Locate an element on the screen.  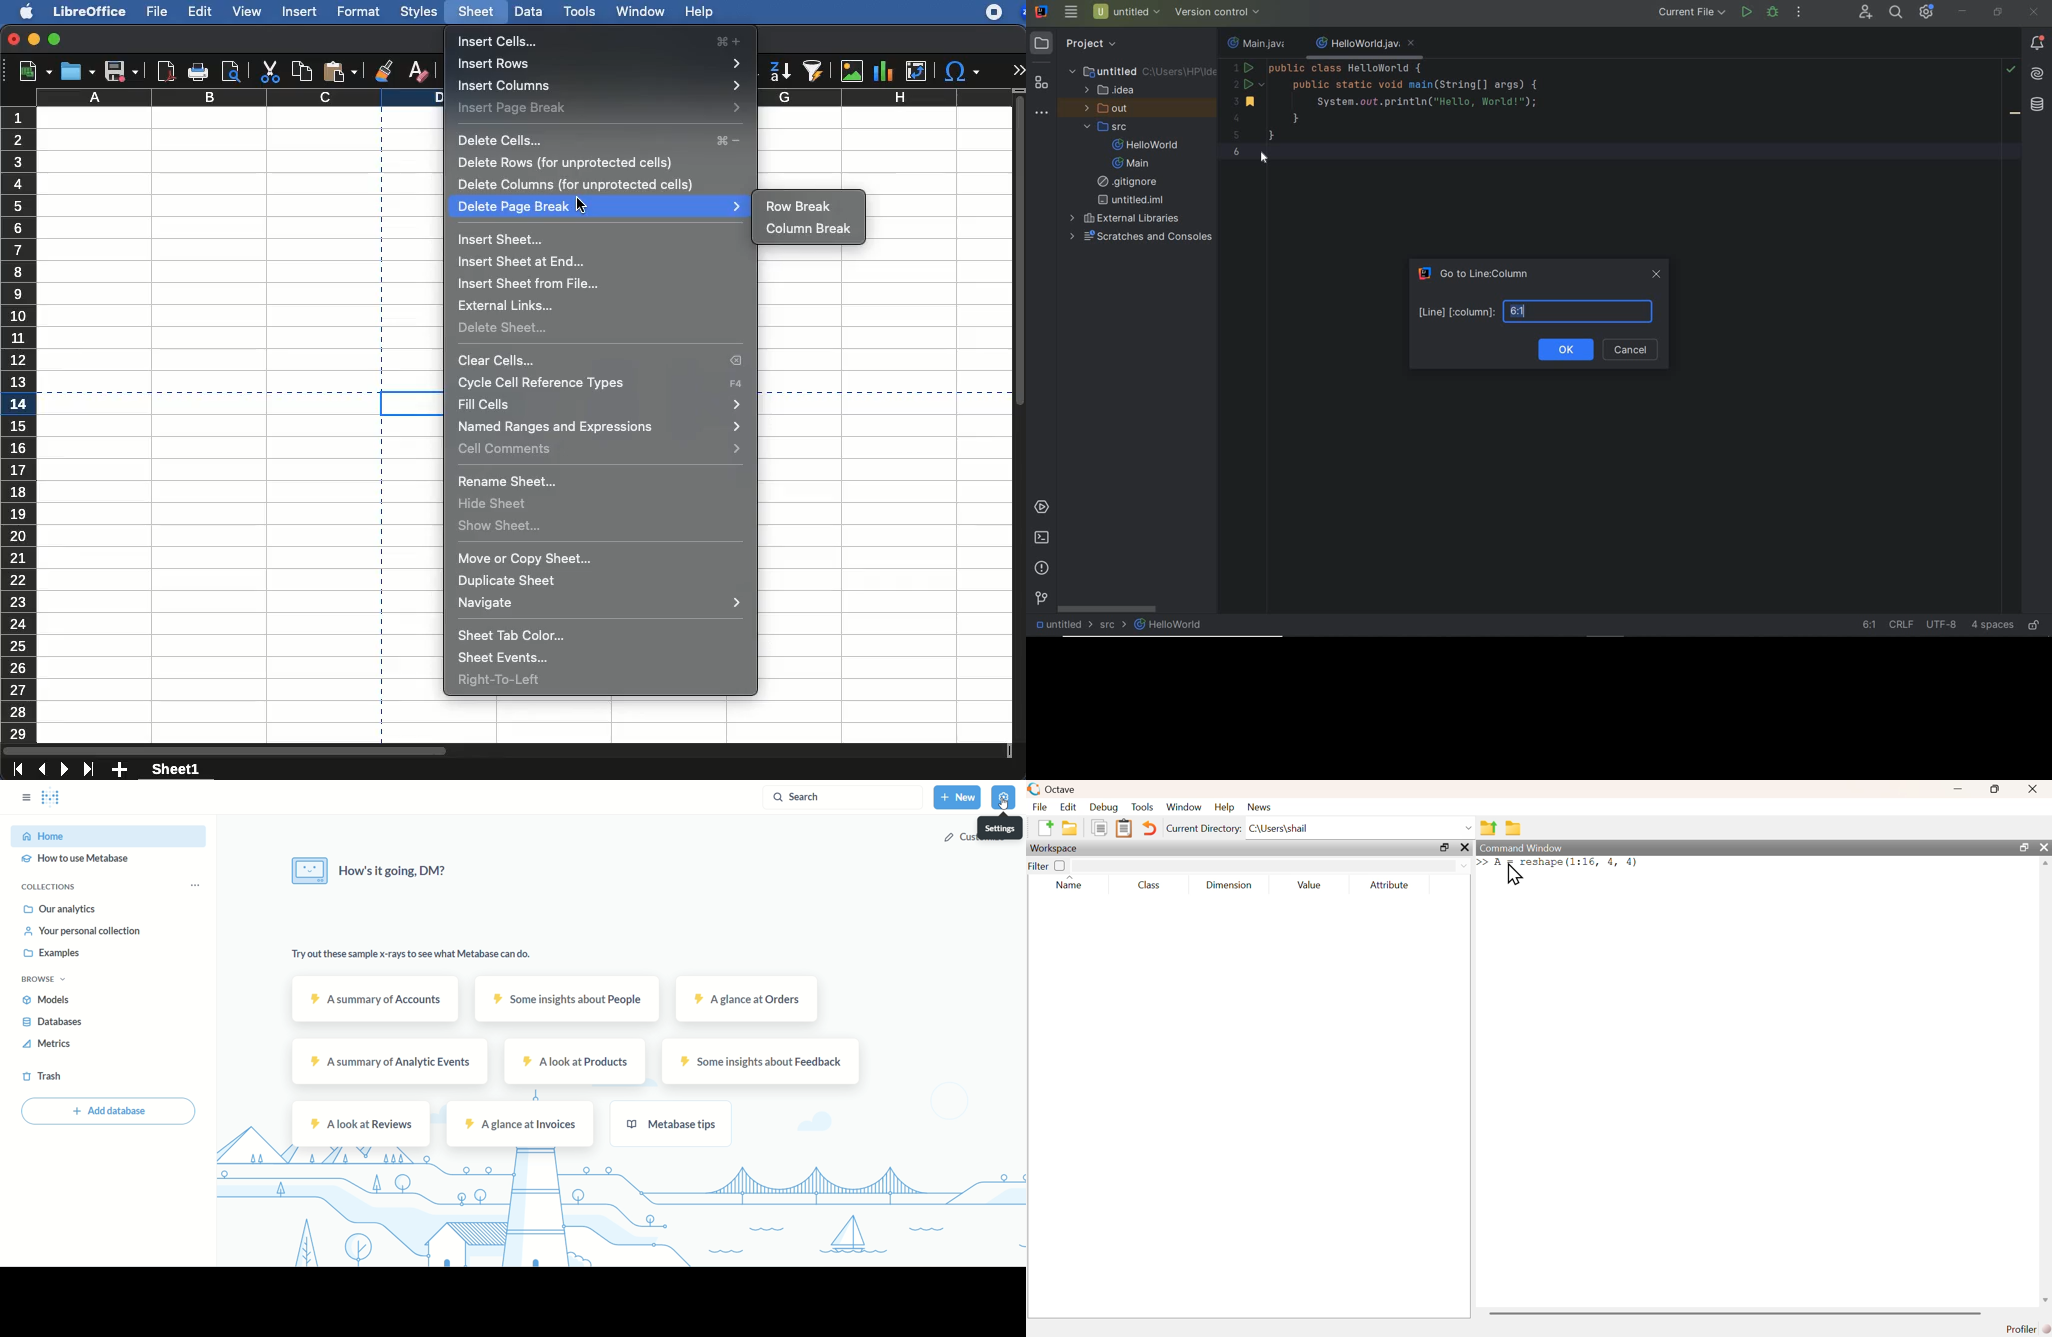
dimension is located at coordinates (1232, 887).